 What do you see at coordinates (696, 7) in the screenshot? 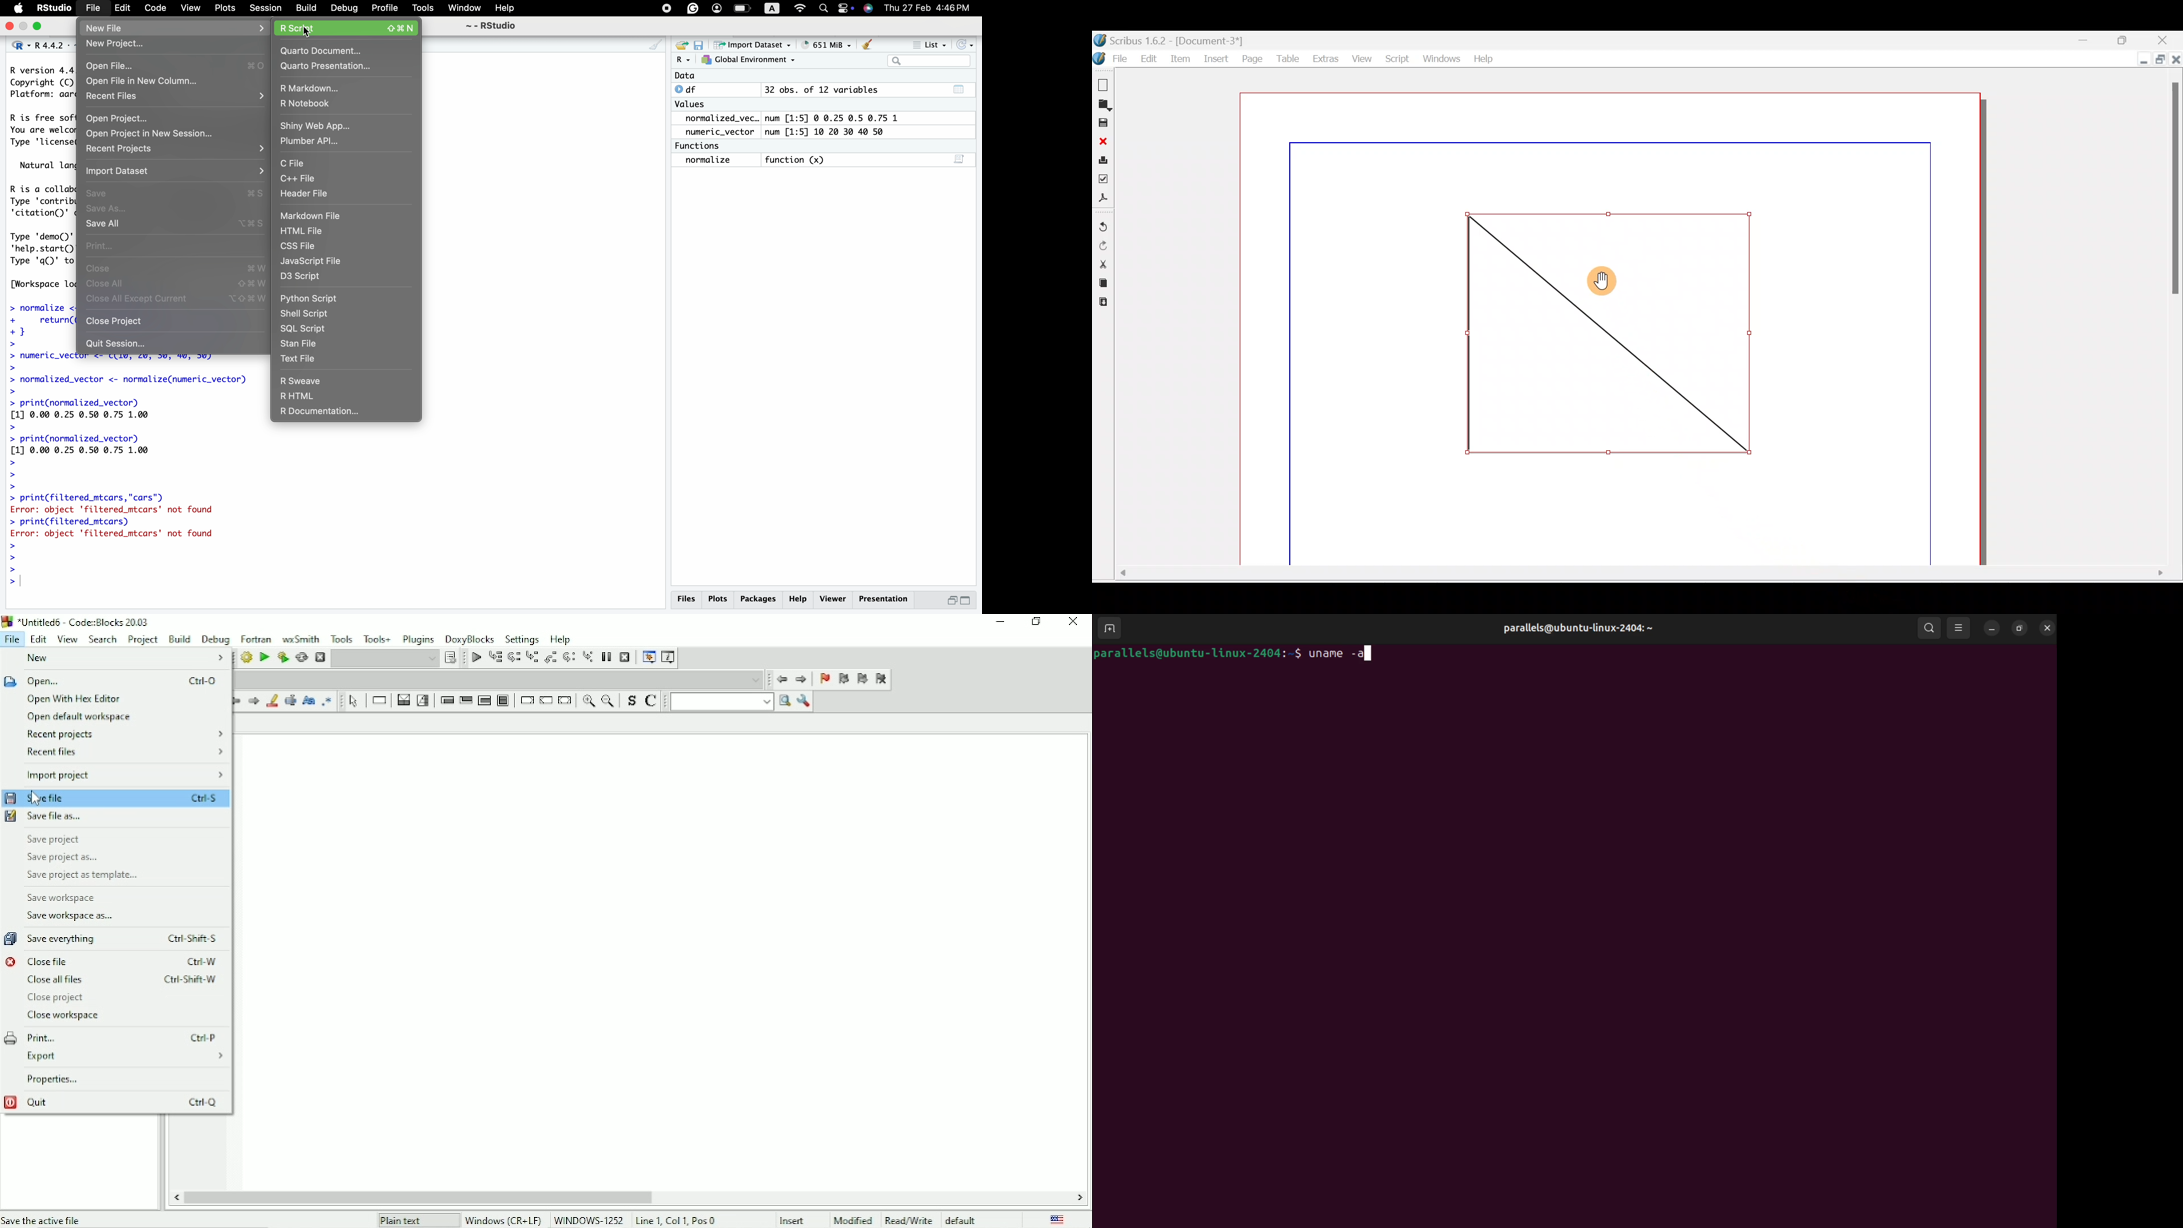
I see `Grammarly` at bounding box center [696, 7].